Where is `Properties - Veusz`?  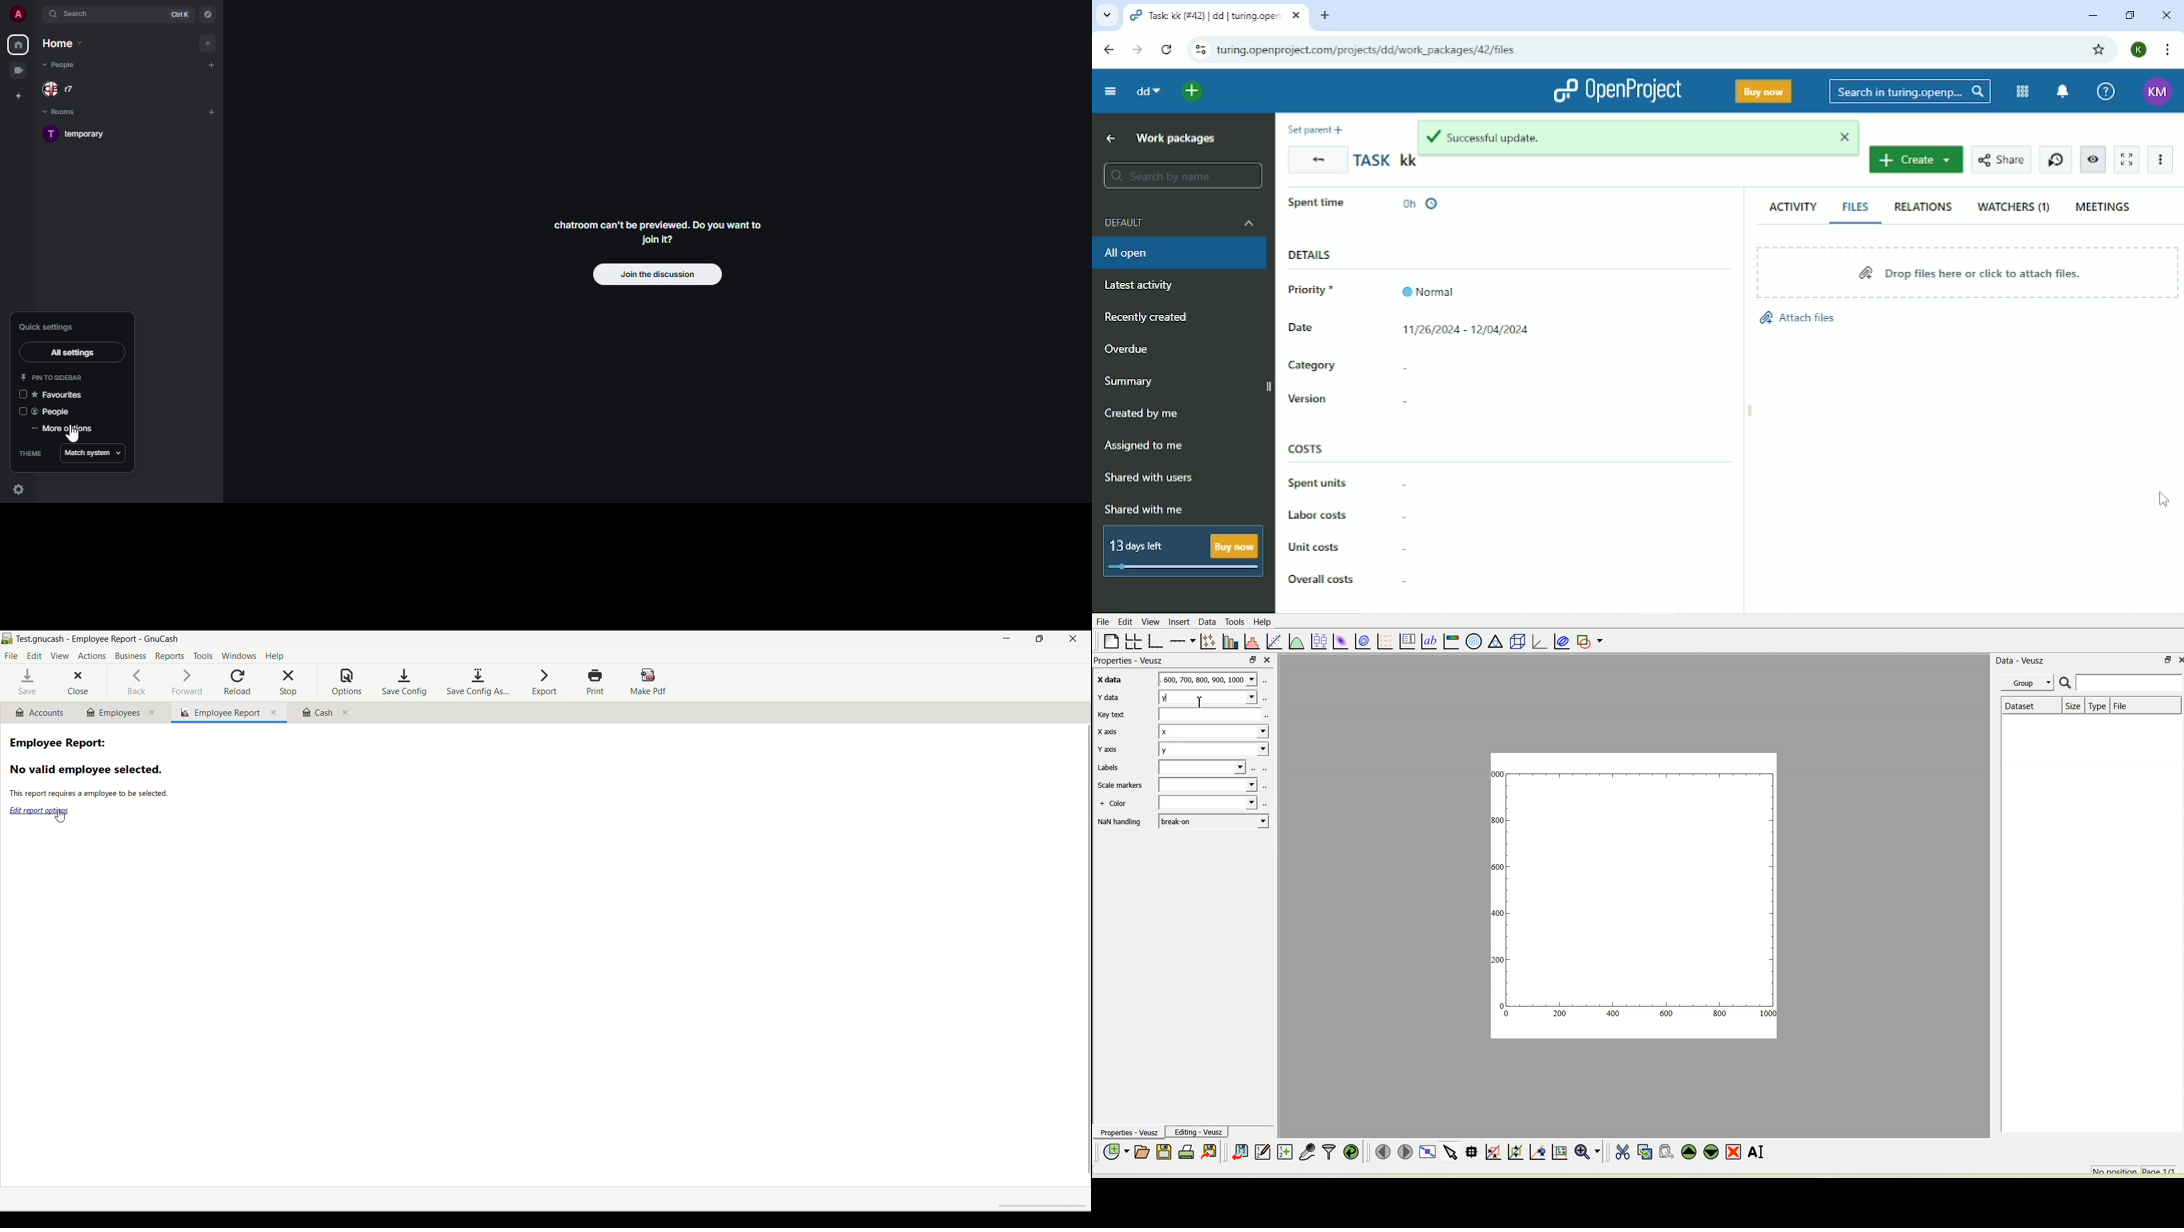 Properties - Veusz is located at coordinates (1126, 1133).